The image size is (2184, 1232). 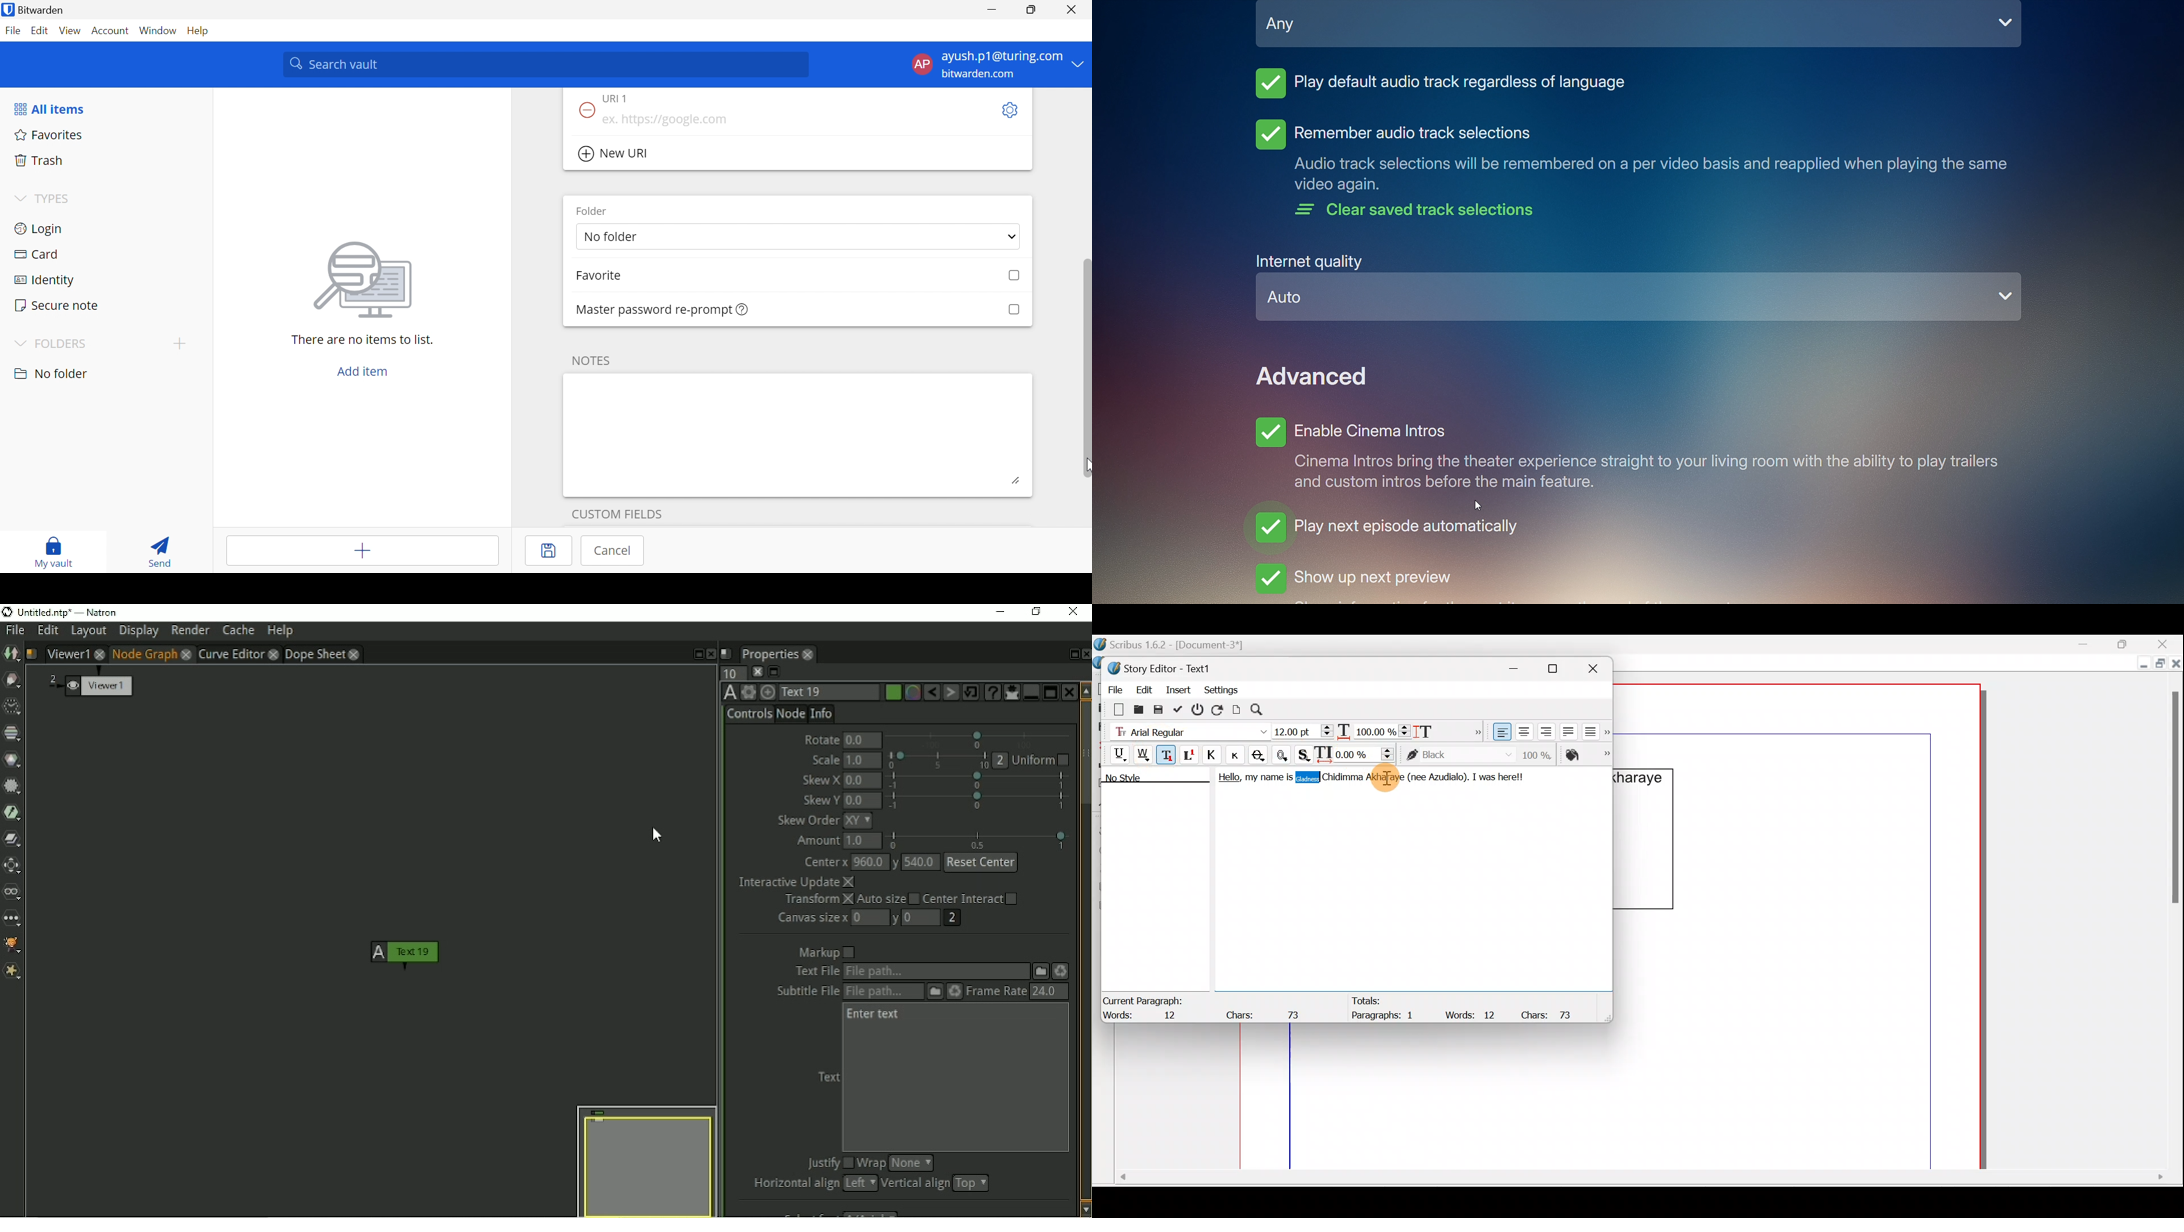 What do you see at coordinates (550, 551) in the screenshot?
I see `Save` at bounding box center [550, 551].